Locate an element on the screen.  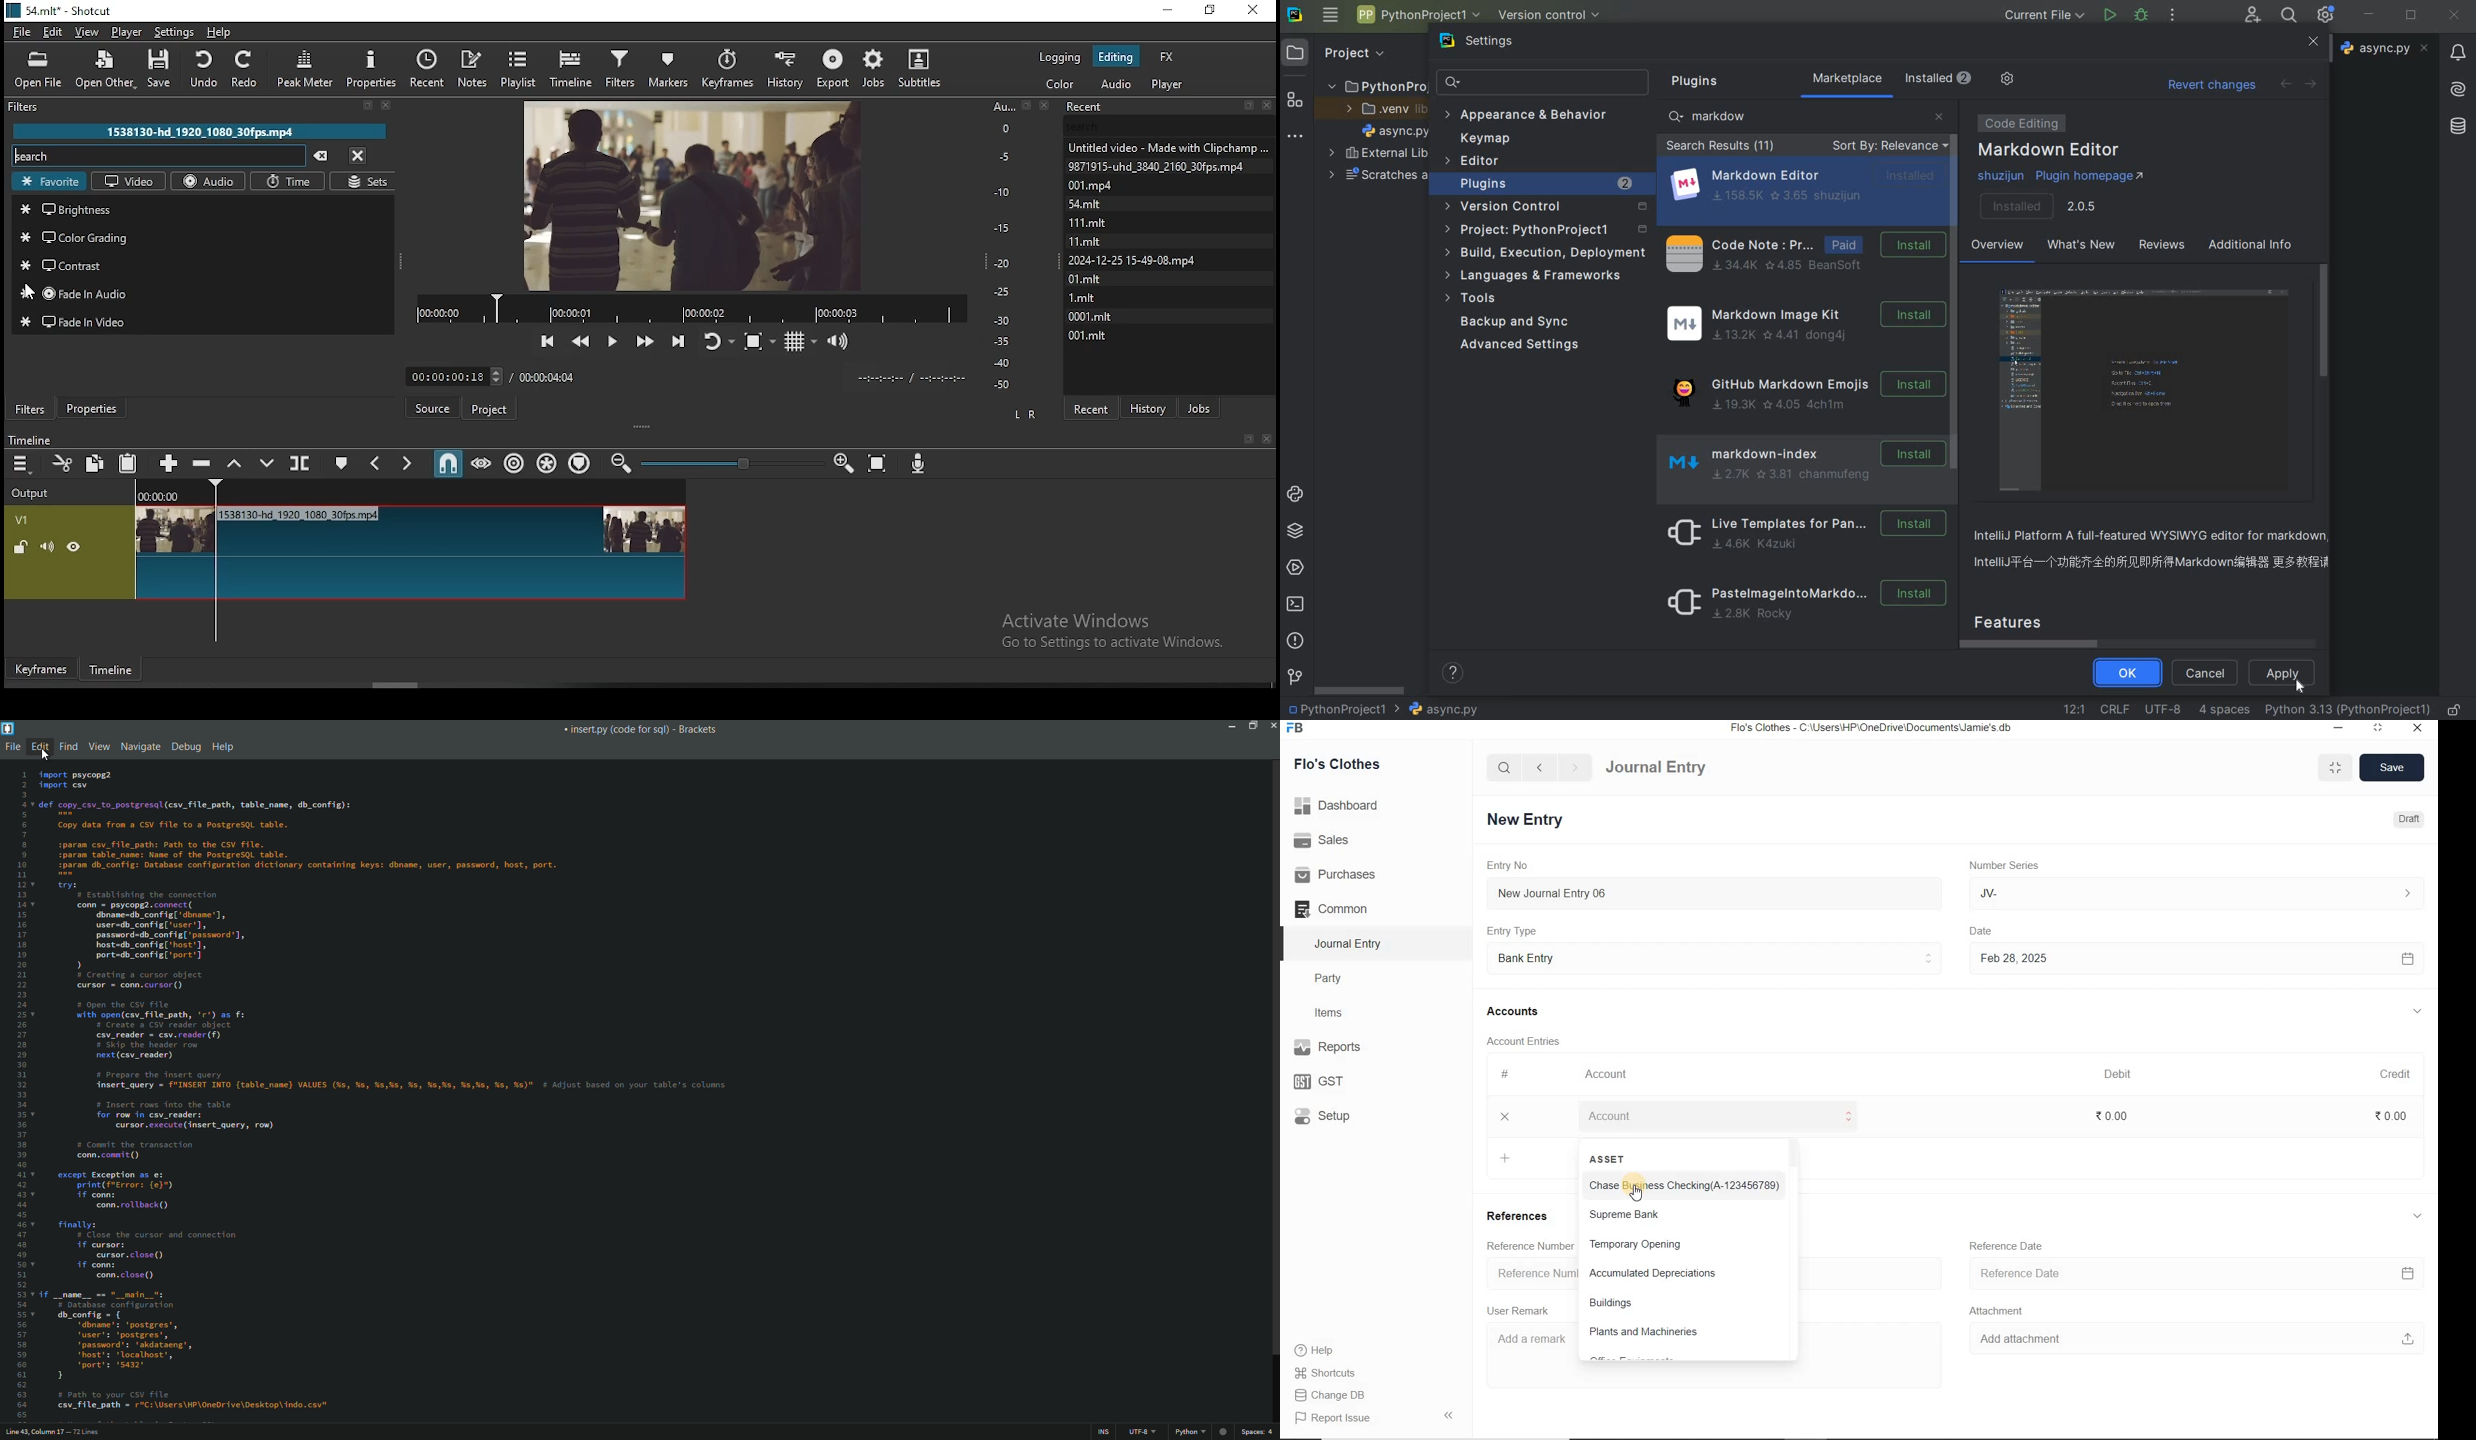
snap is located at coordinates (443, 465).